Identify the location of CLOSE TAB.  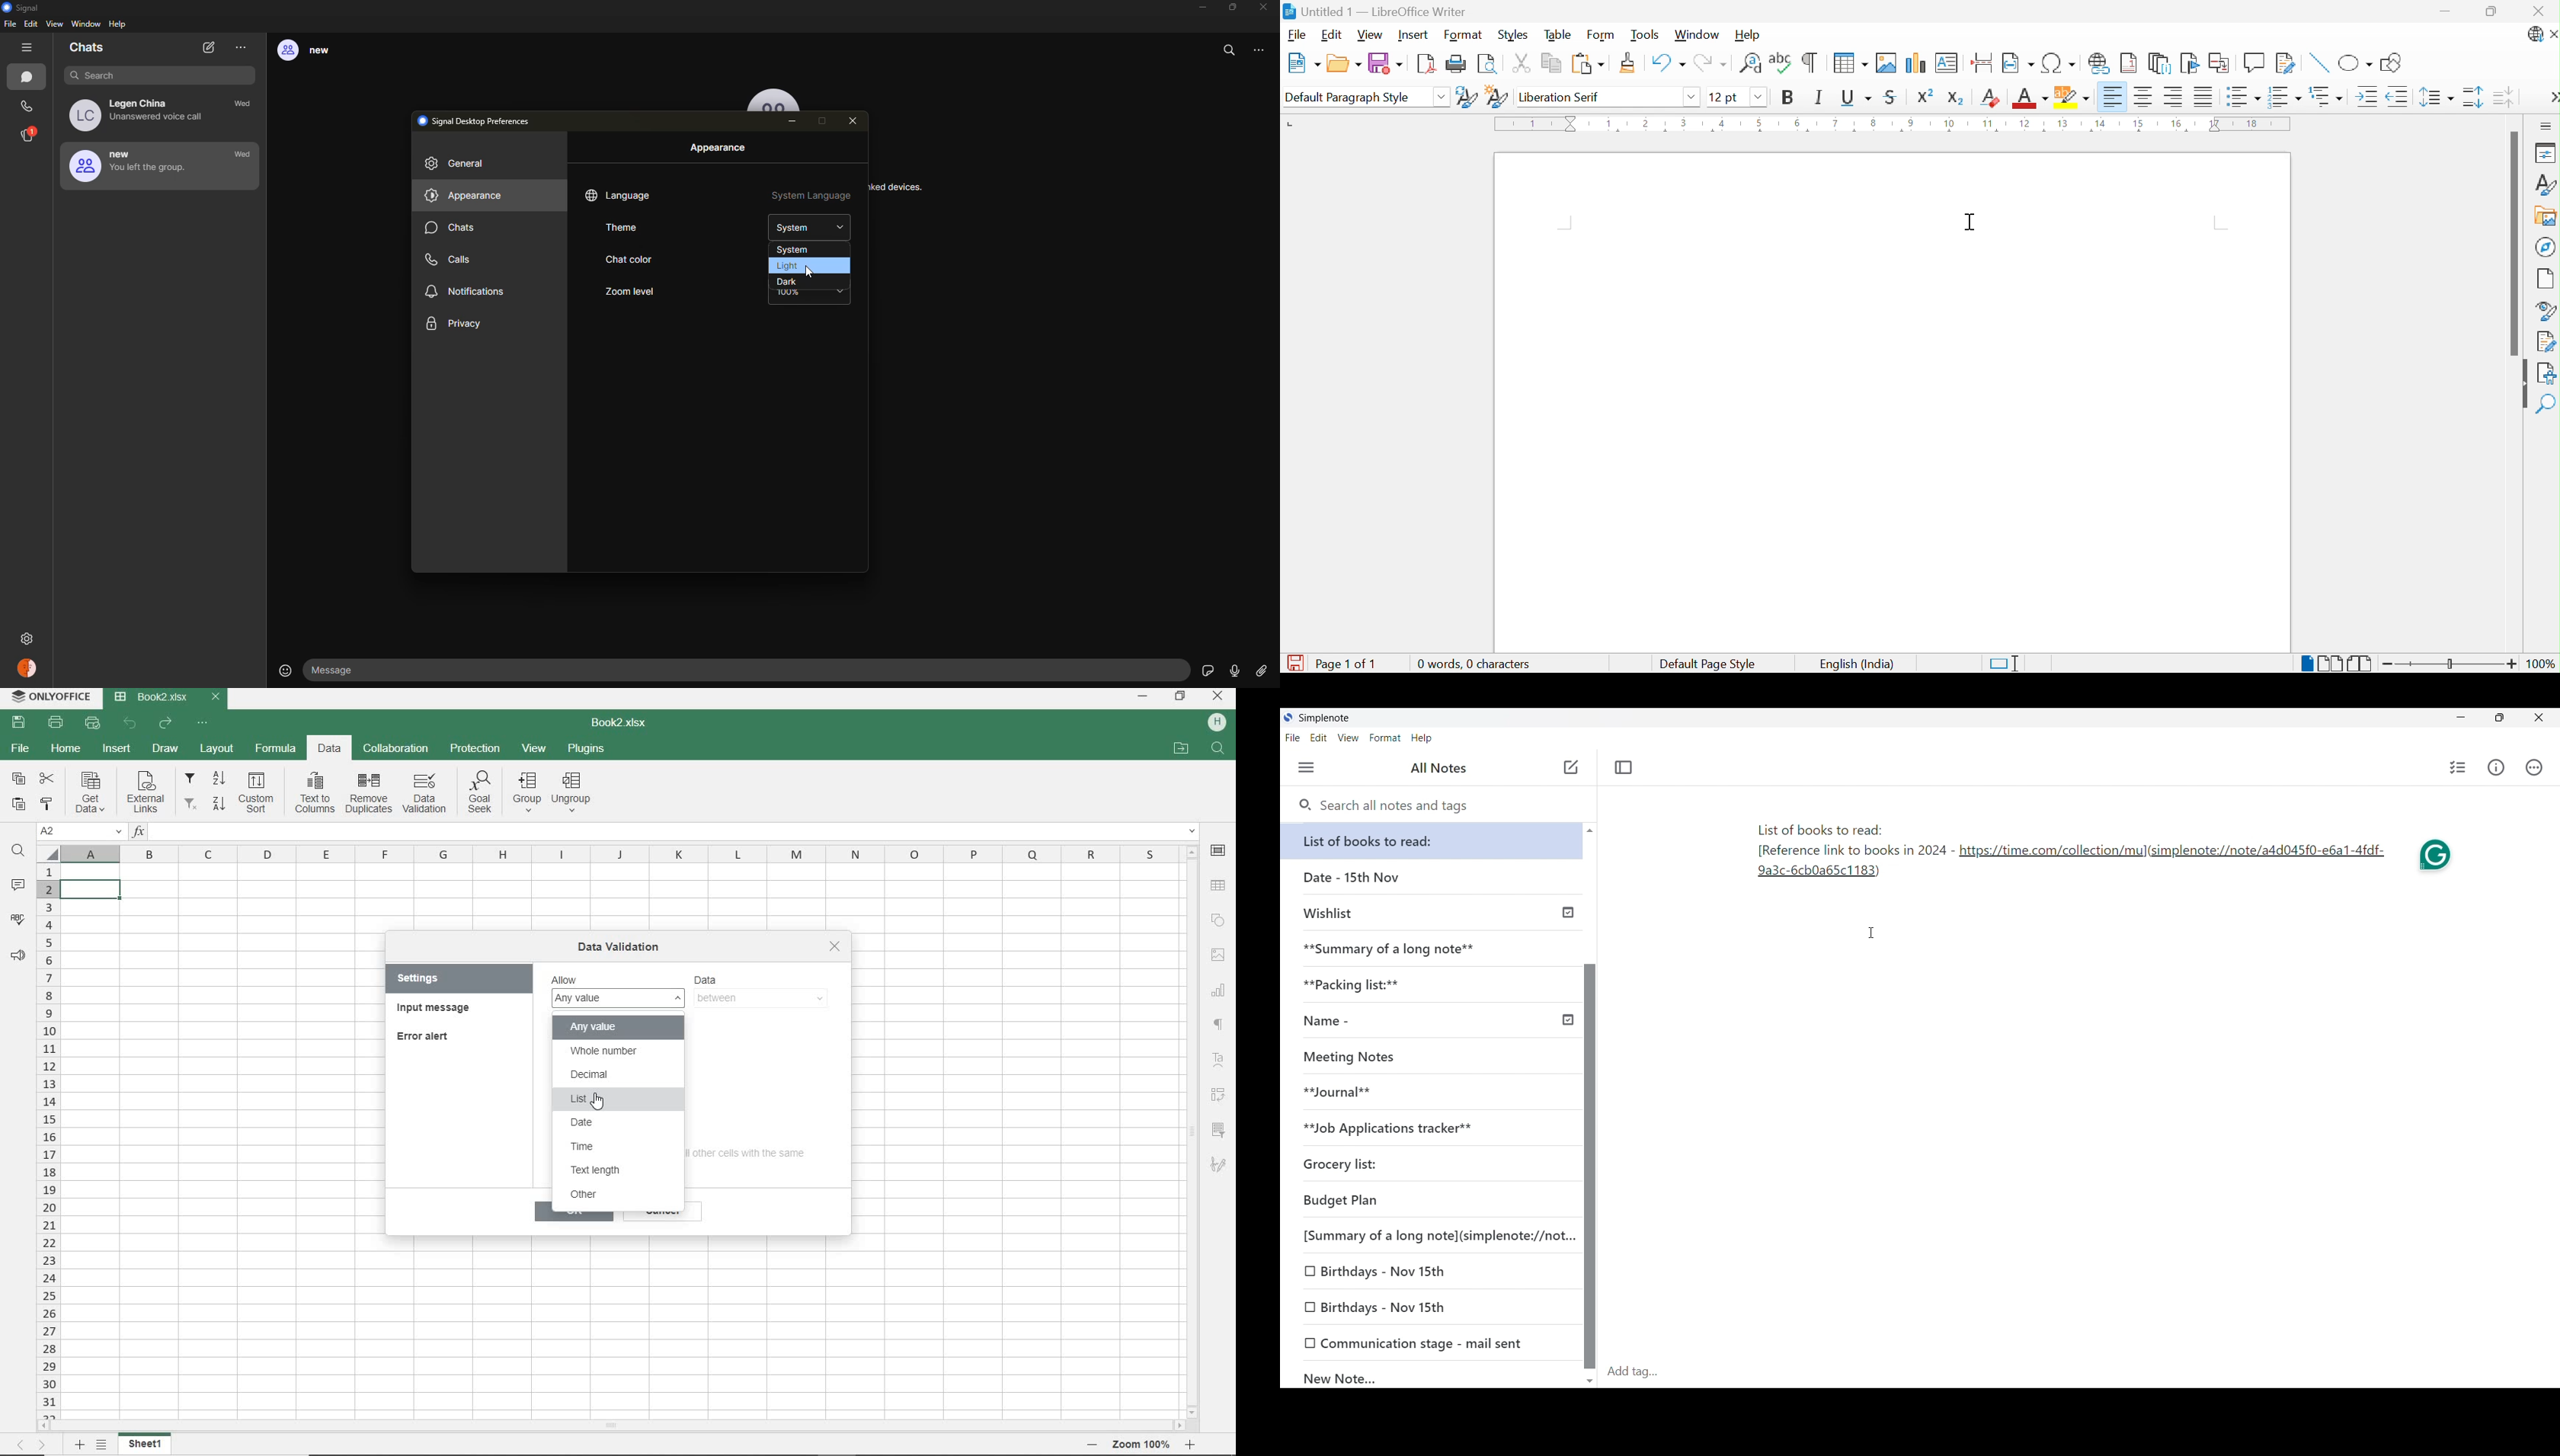
(216, 697).